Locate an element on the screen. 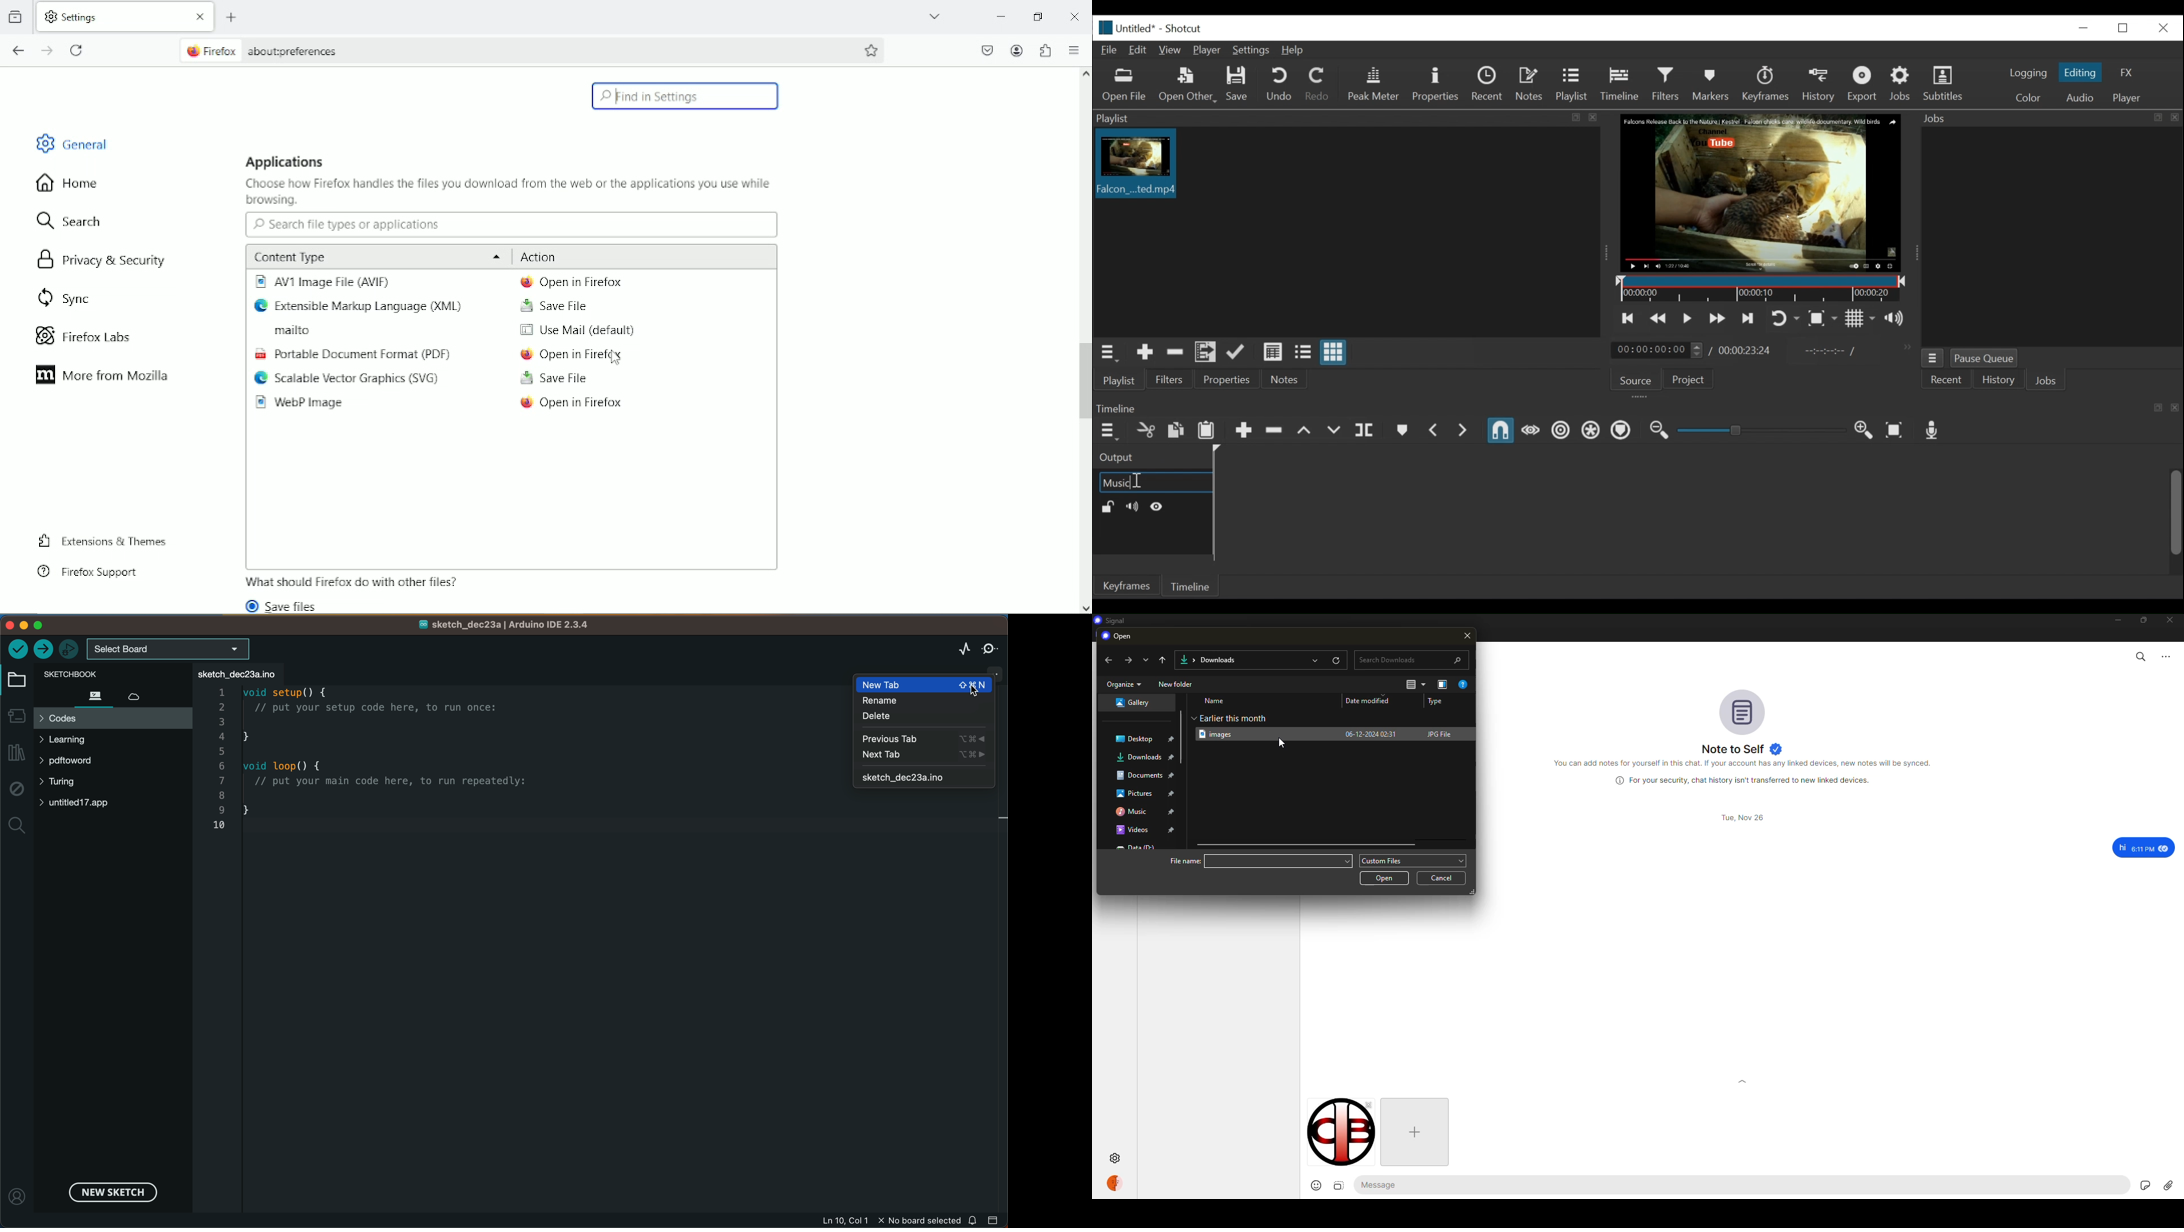  Copy is located at coordinates (1176, 432).